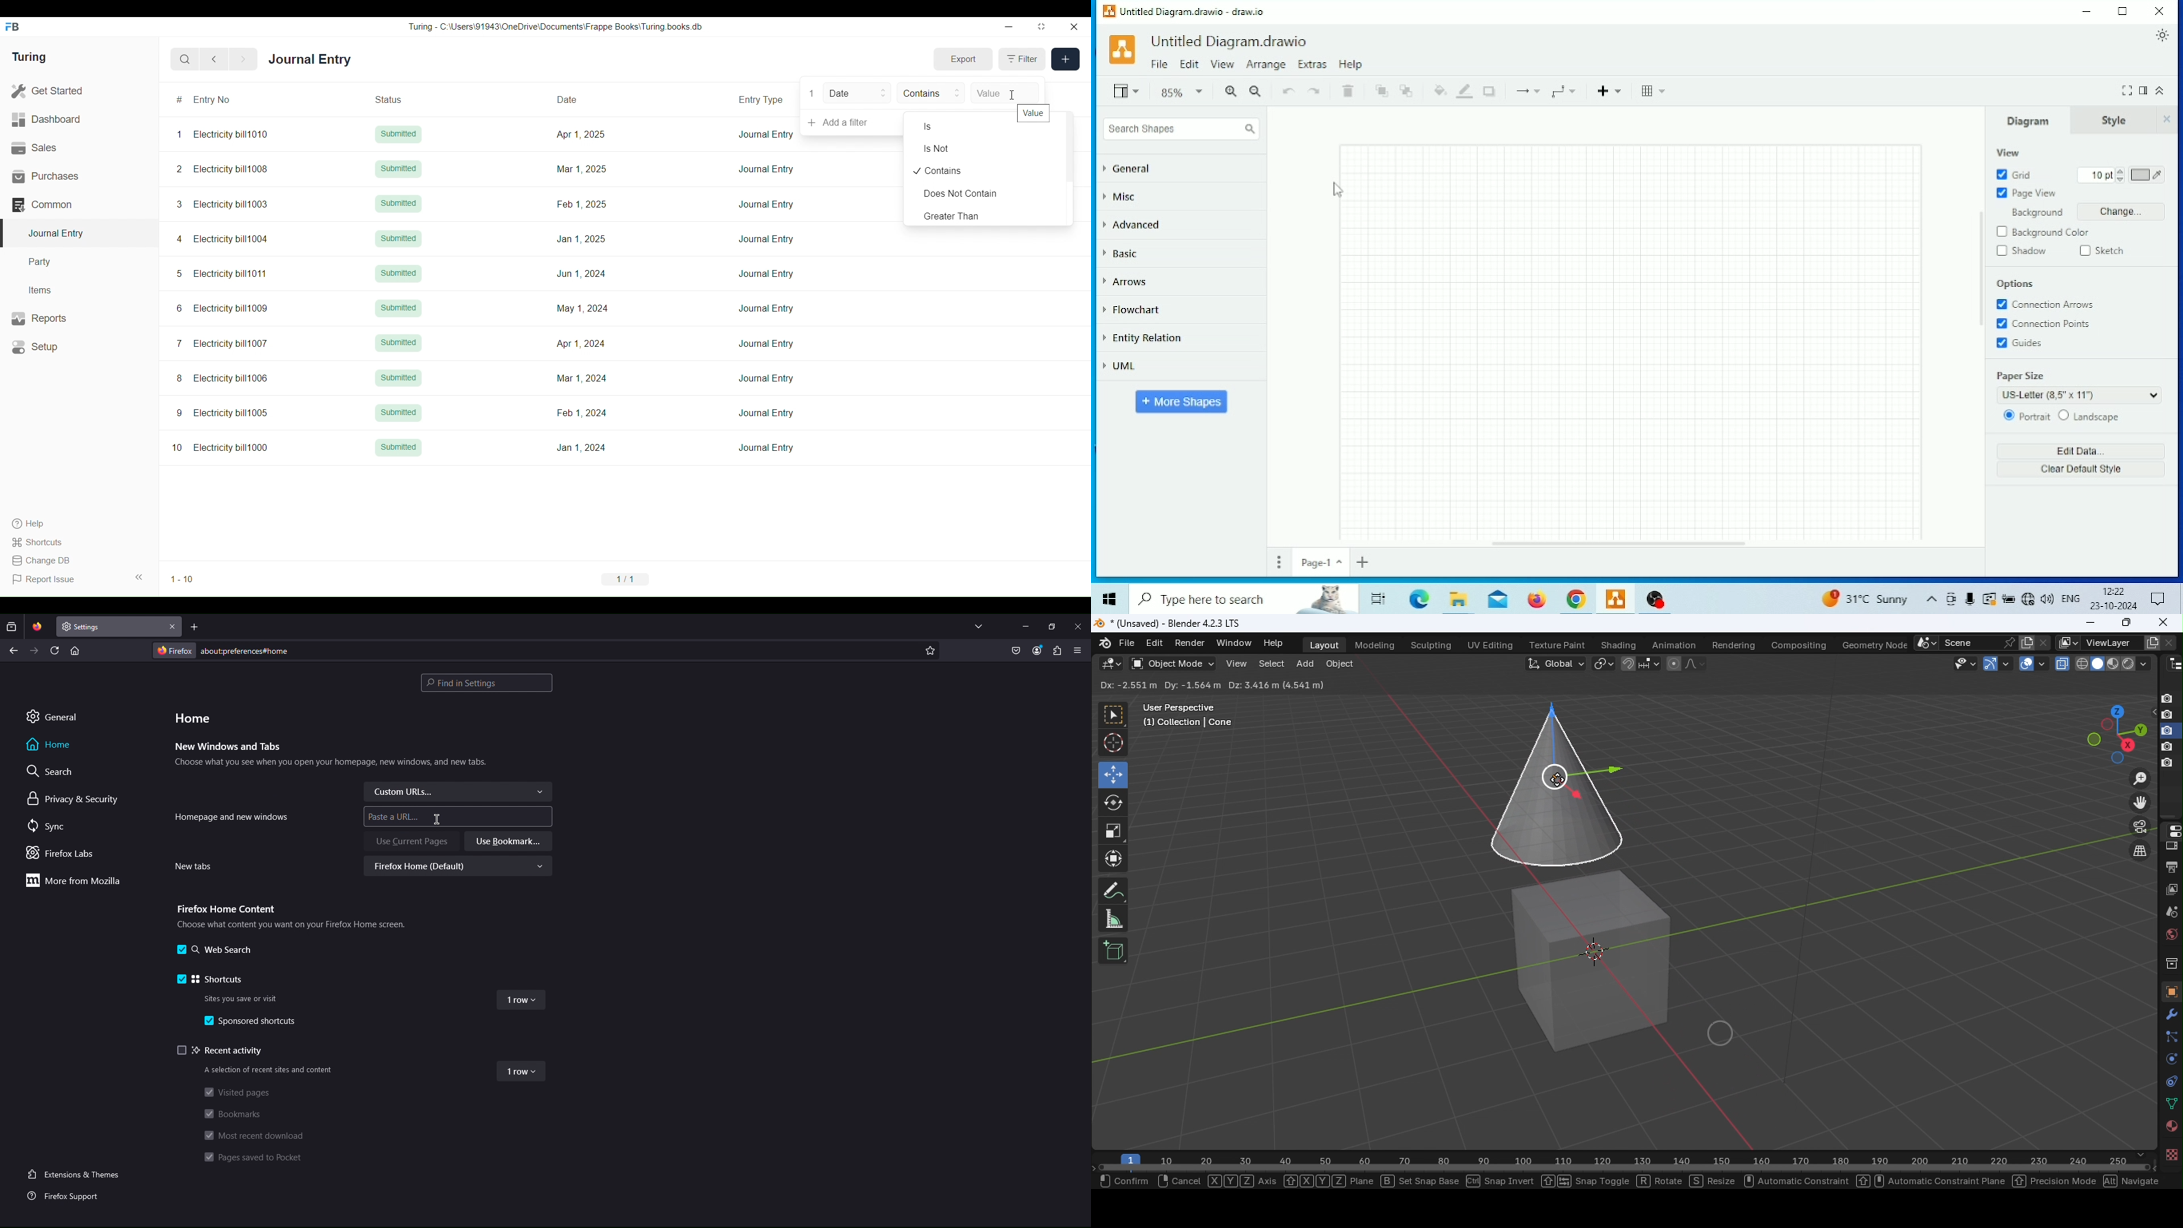 Image resolution: width=2184 pixels, height=1232 pixels. What do you see at coordinates (2025, 120) in the screenshot?
I see `Diagram` at bounding box center [2025, 120].